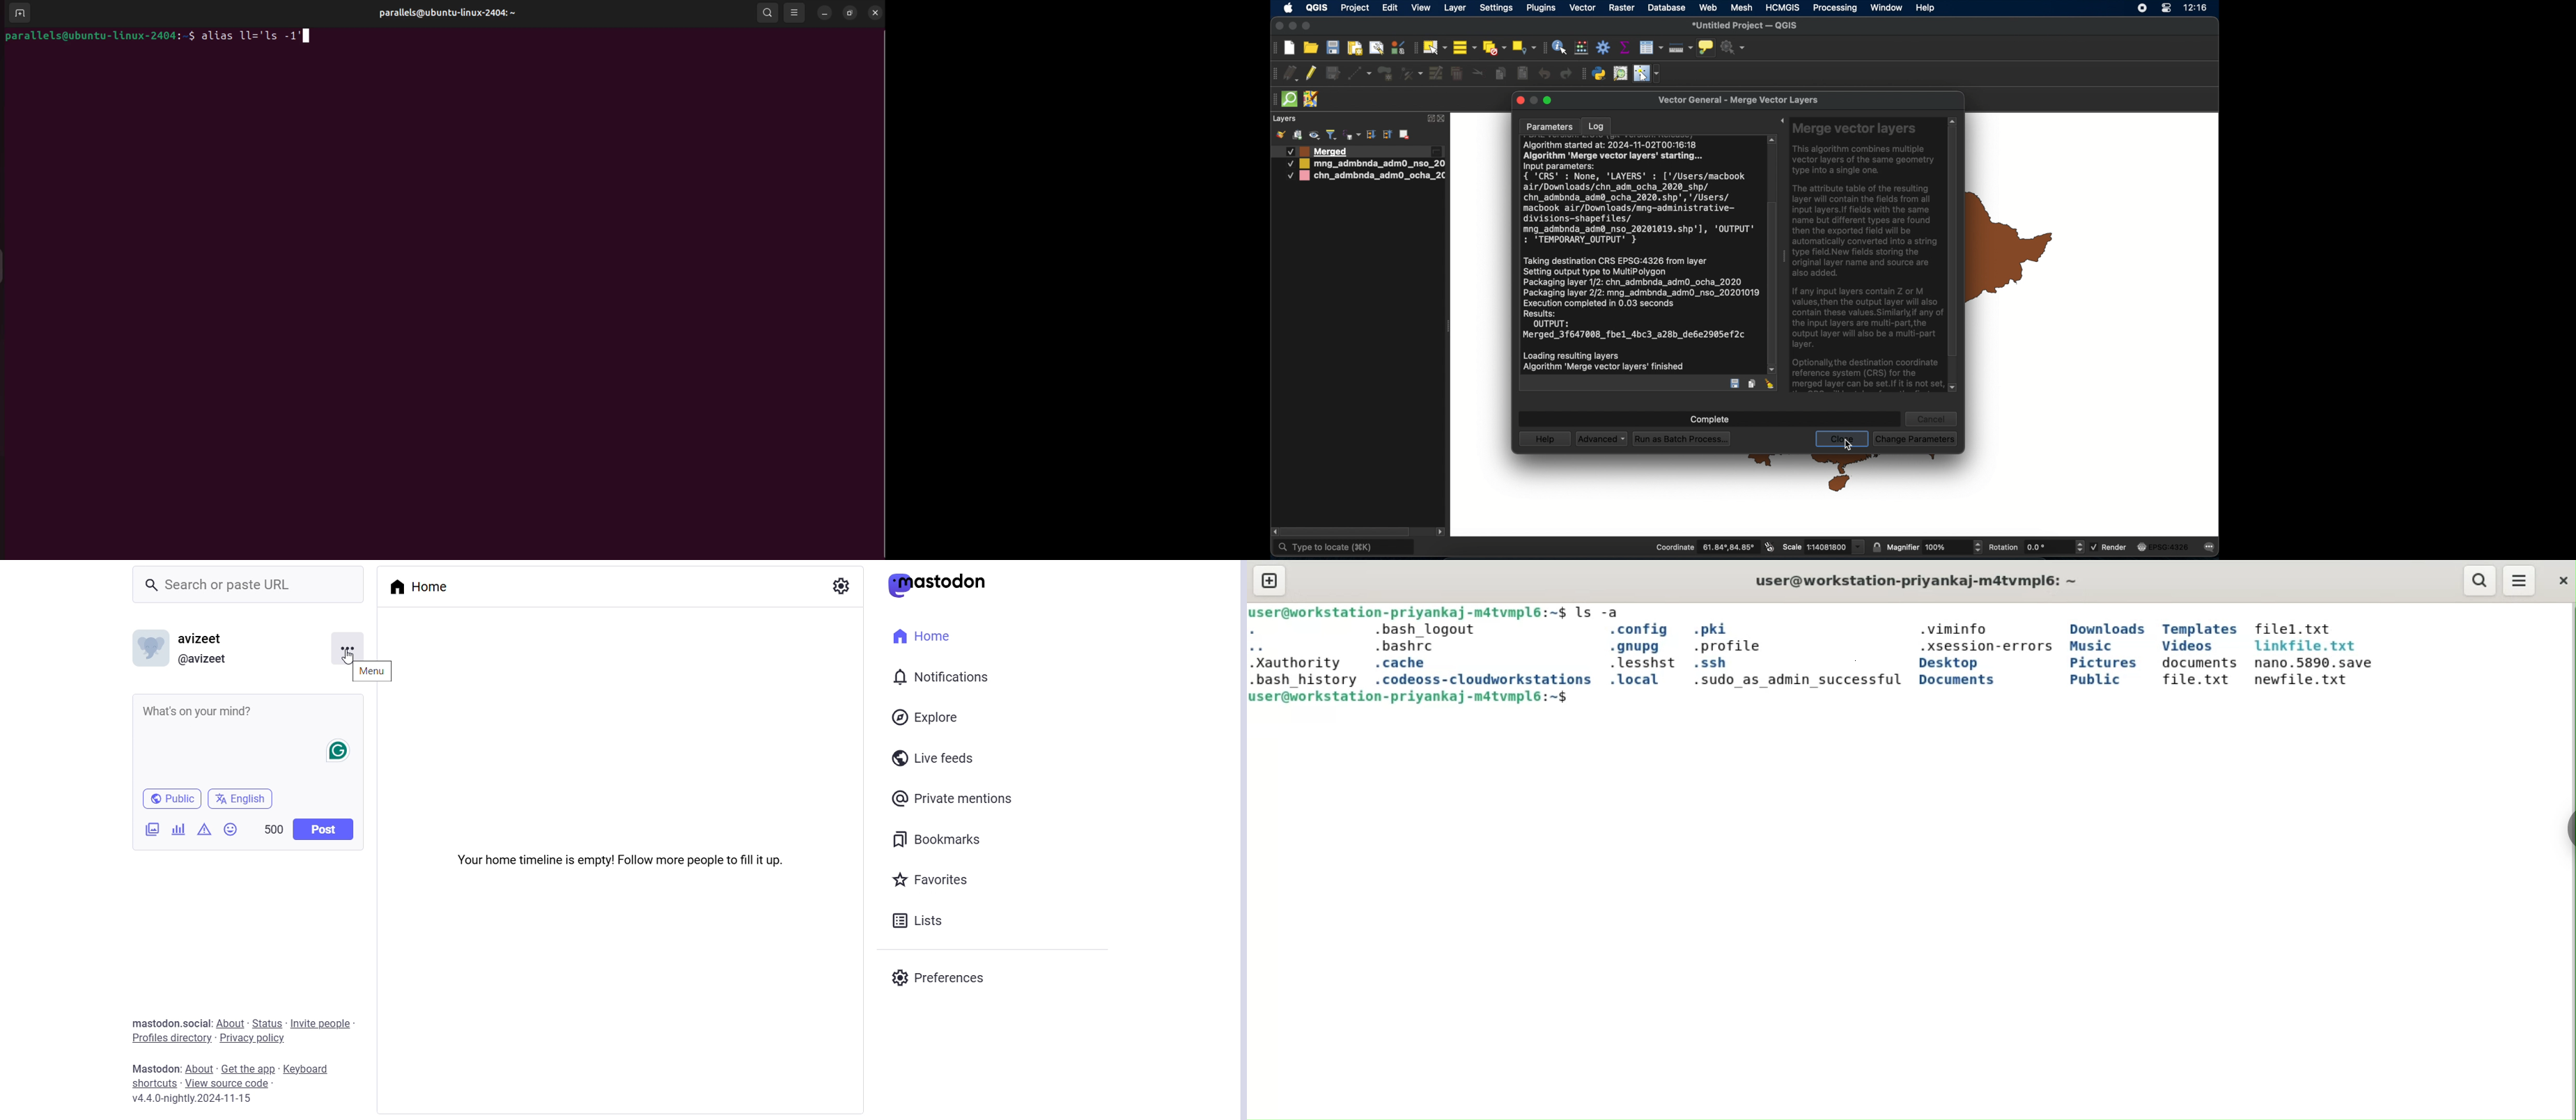 The height and width of the screenshot is (1120, 2576). I want to click on close, so click(1520, 101).